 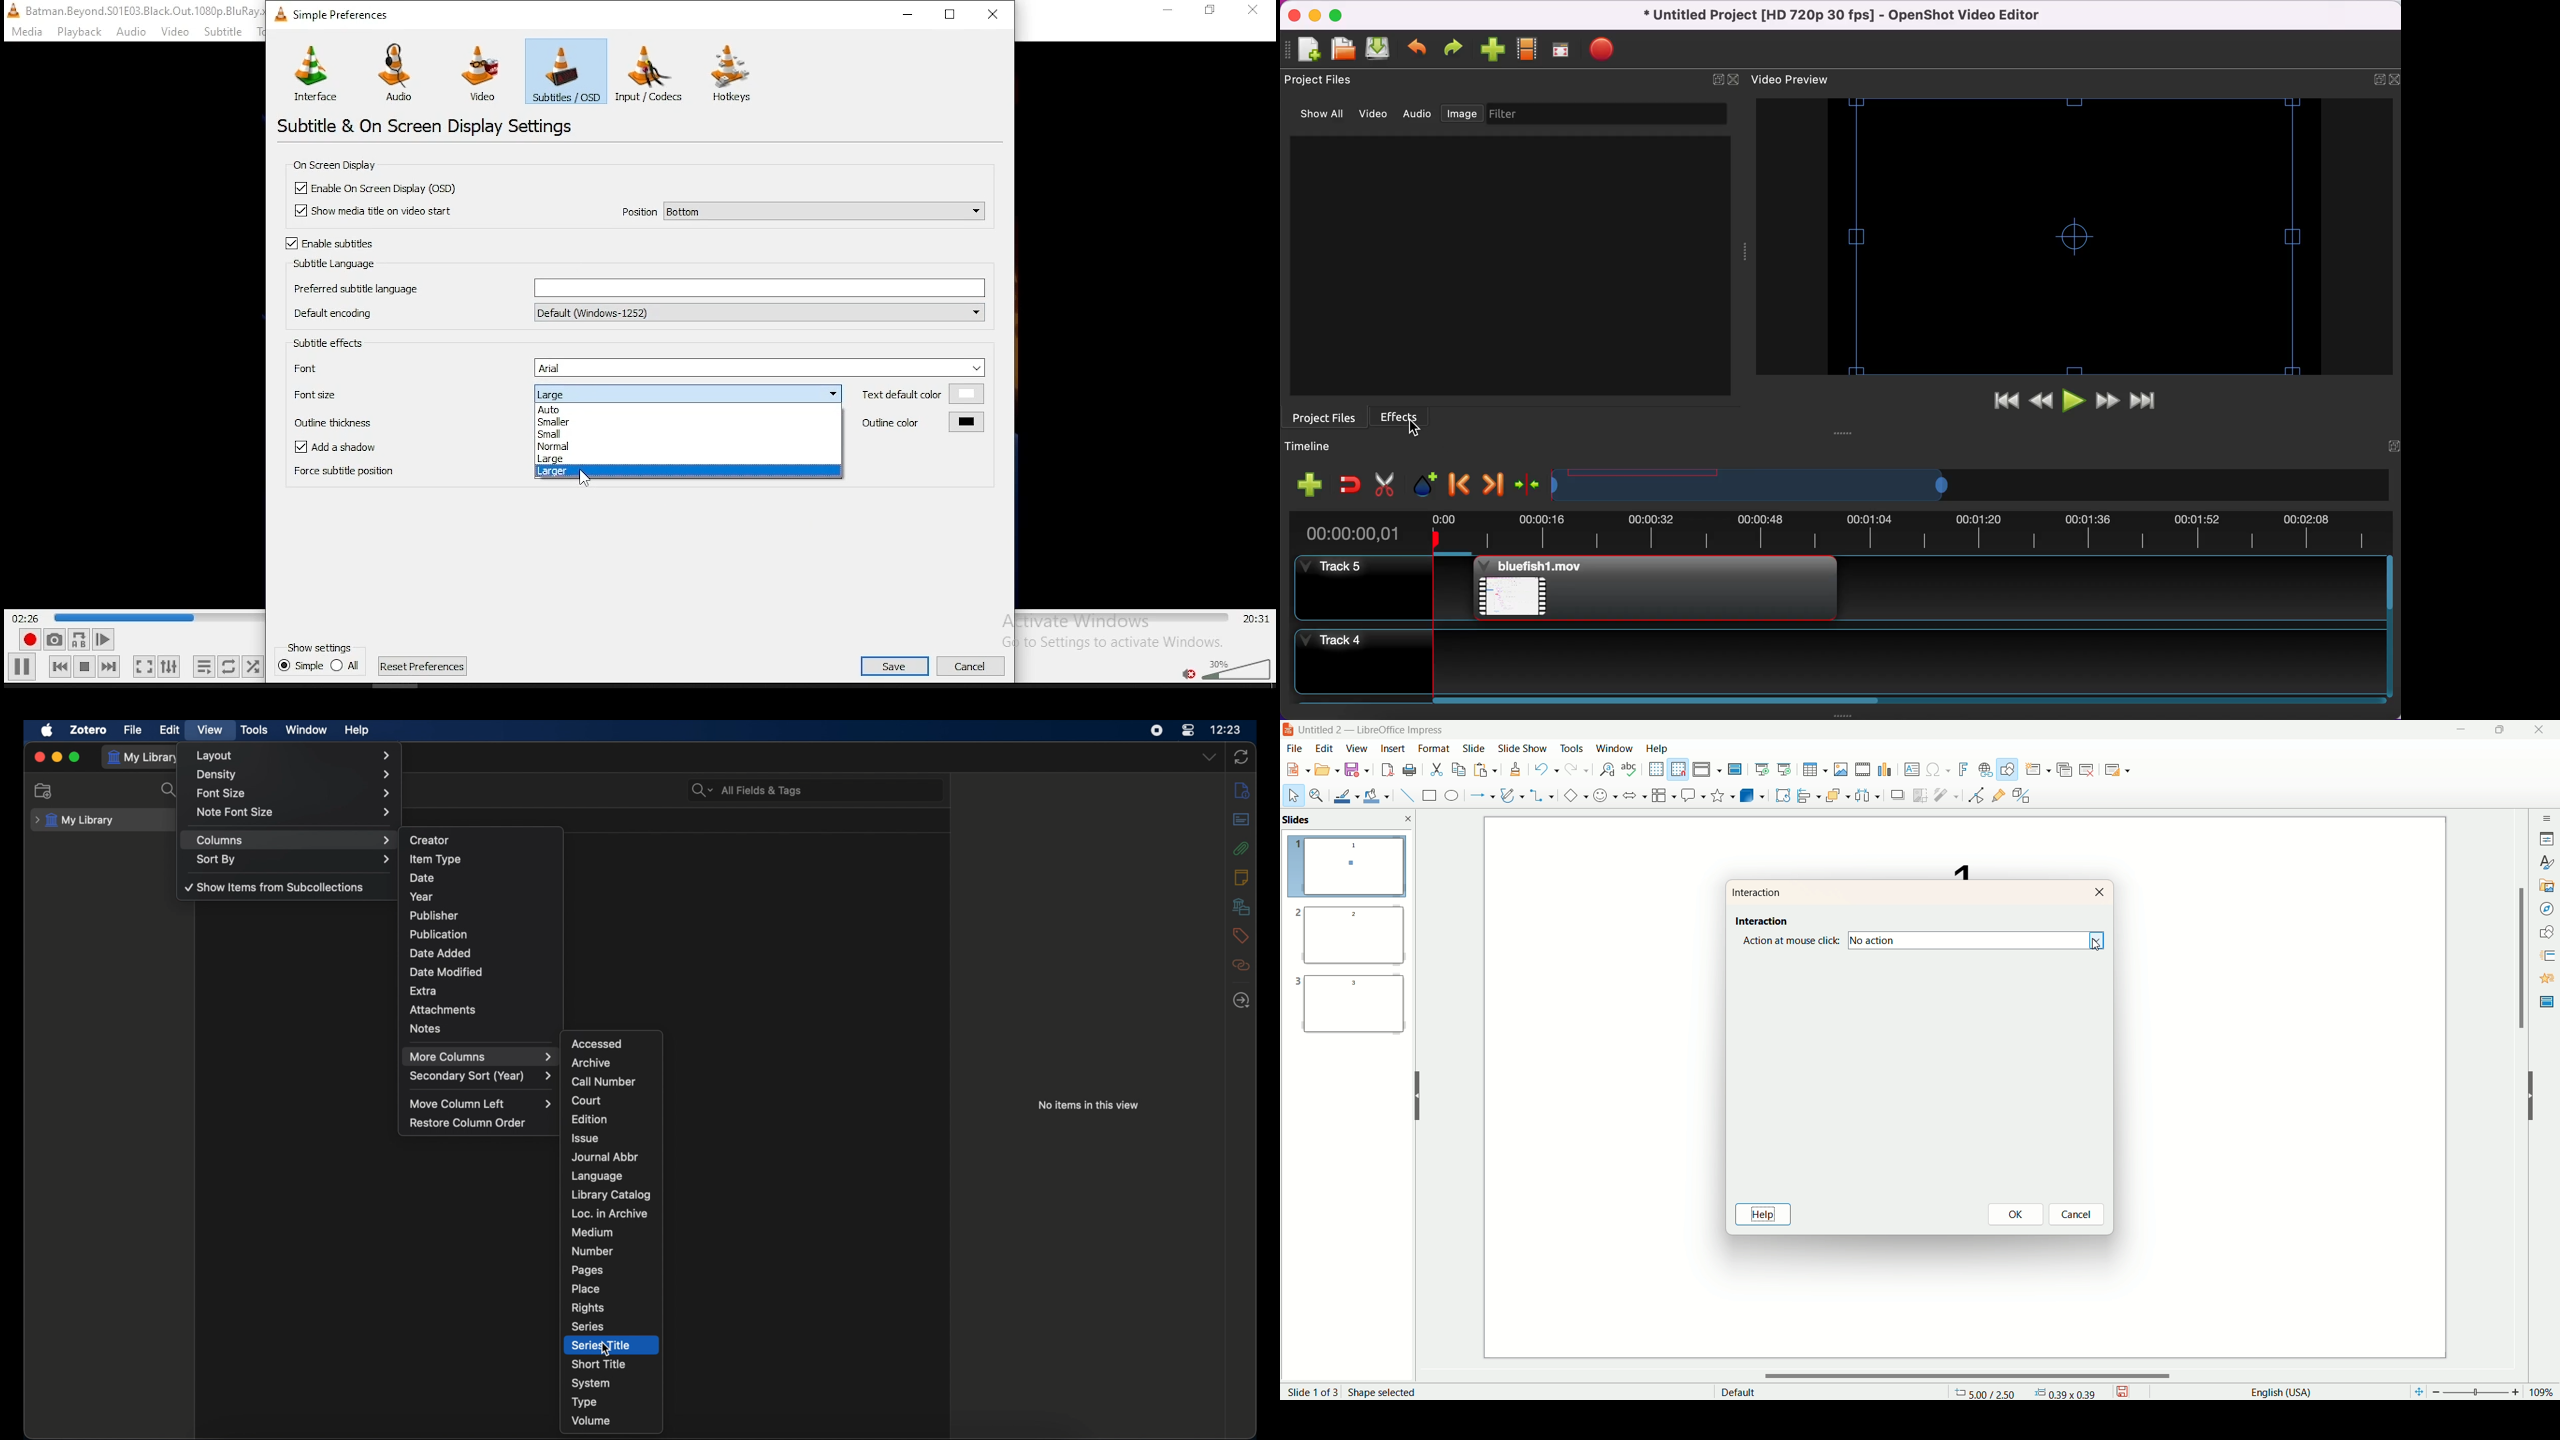 I want to click on gluepoint function, so click(x=1998, y=796).